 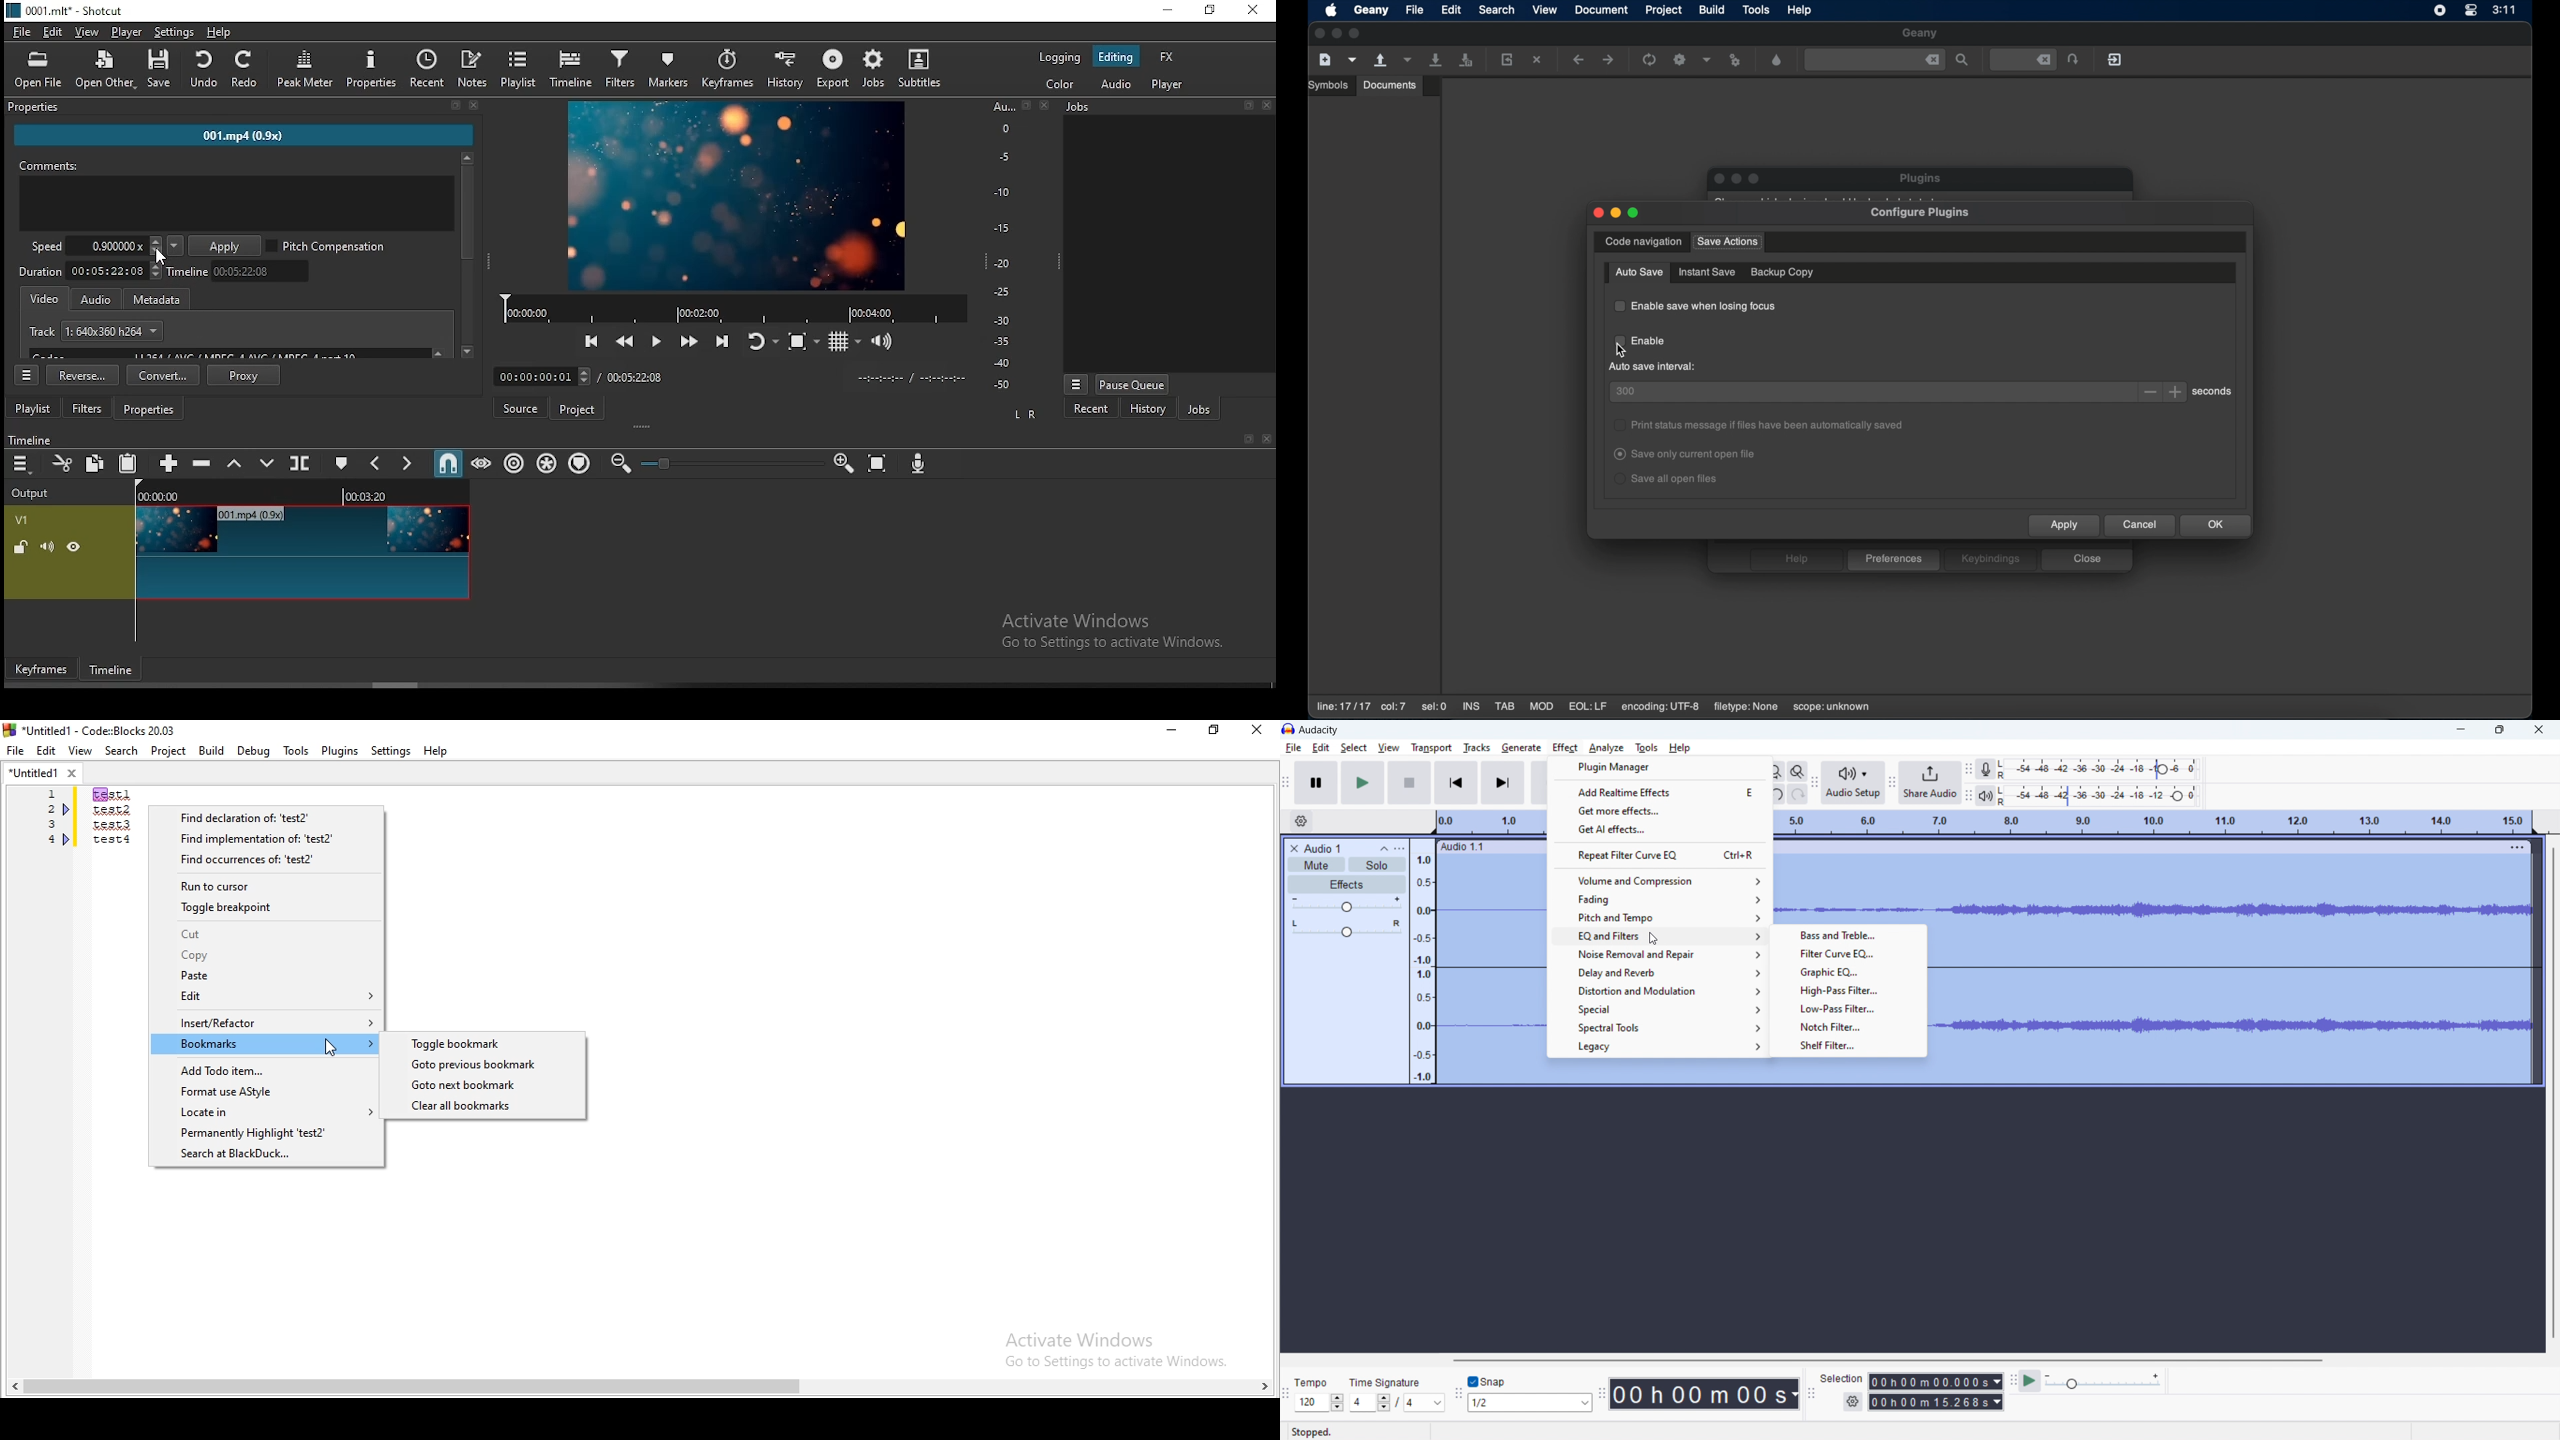 What do you see at coordinates (127, 31) in the screenshot?
I see `player` at bounding box center [127, 31].